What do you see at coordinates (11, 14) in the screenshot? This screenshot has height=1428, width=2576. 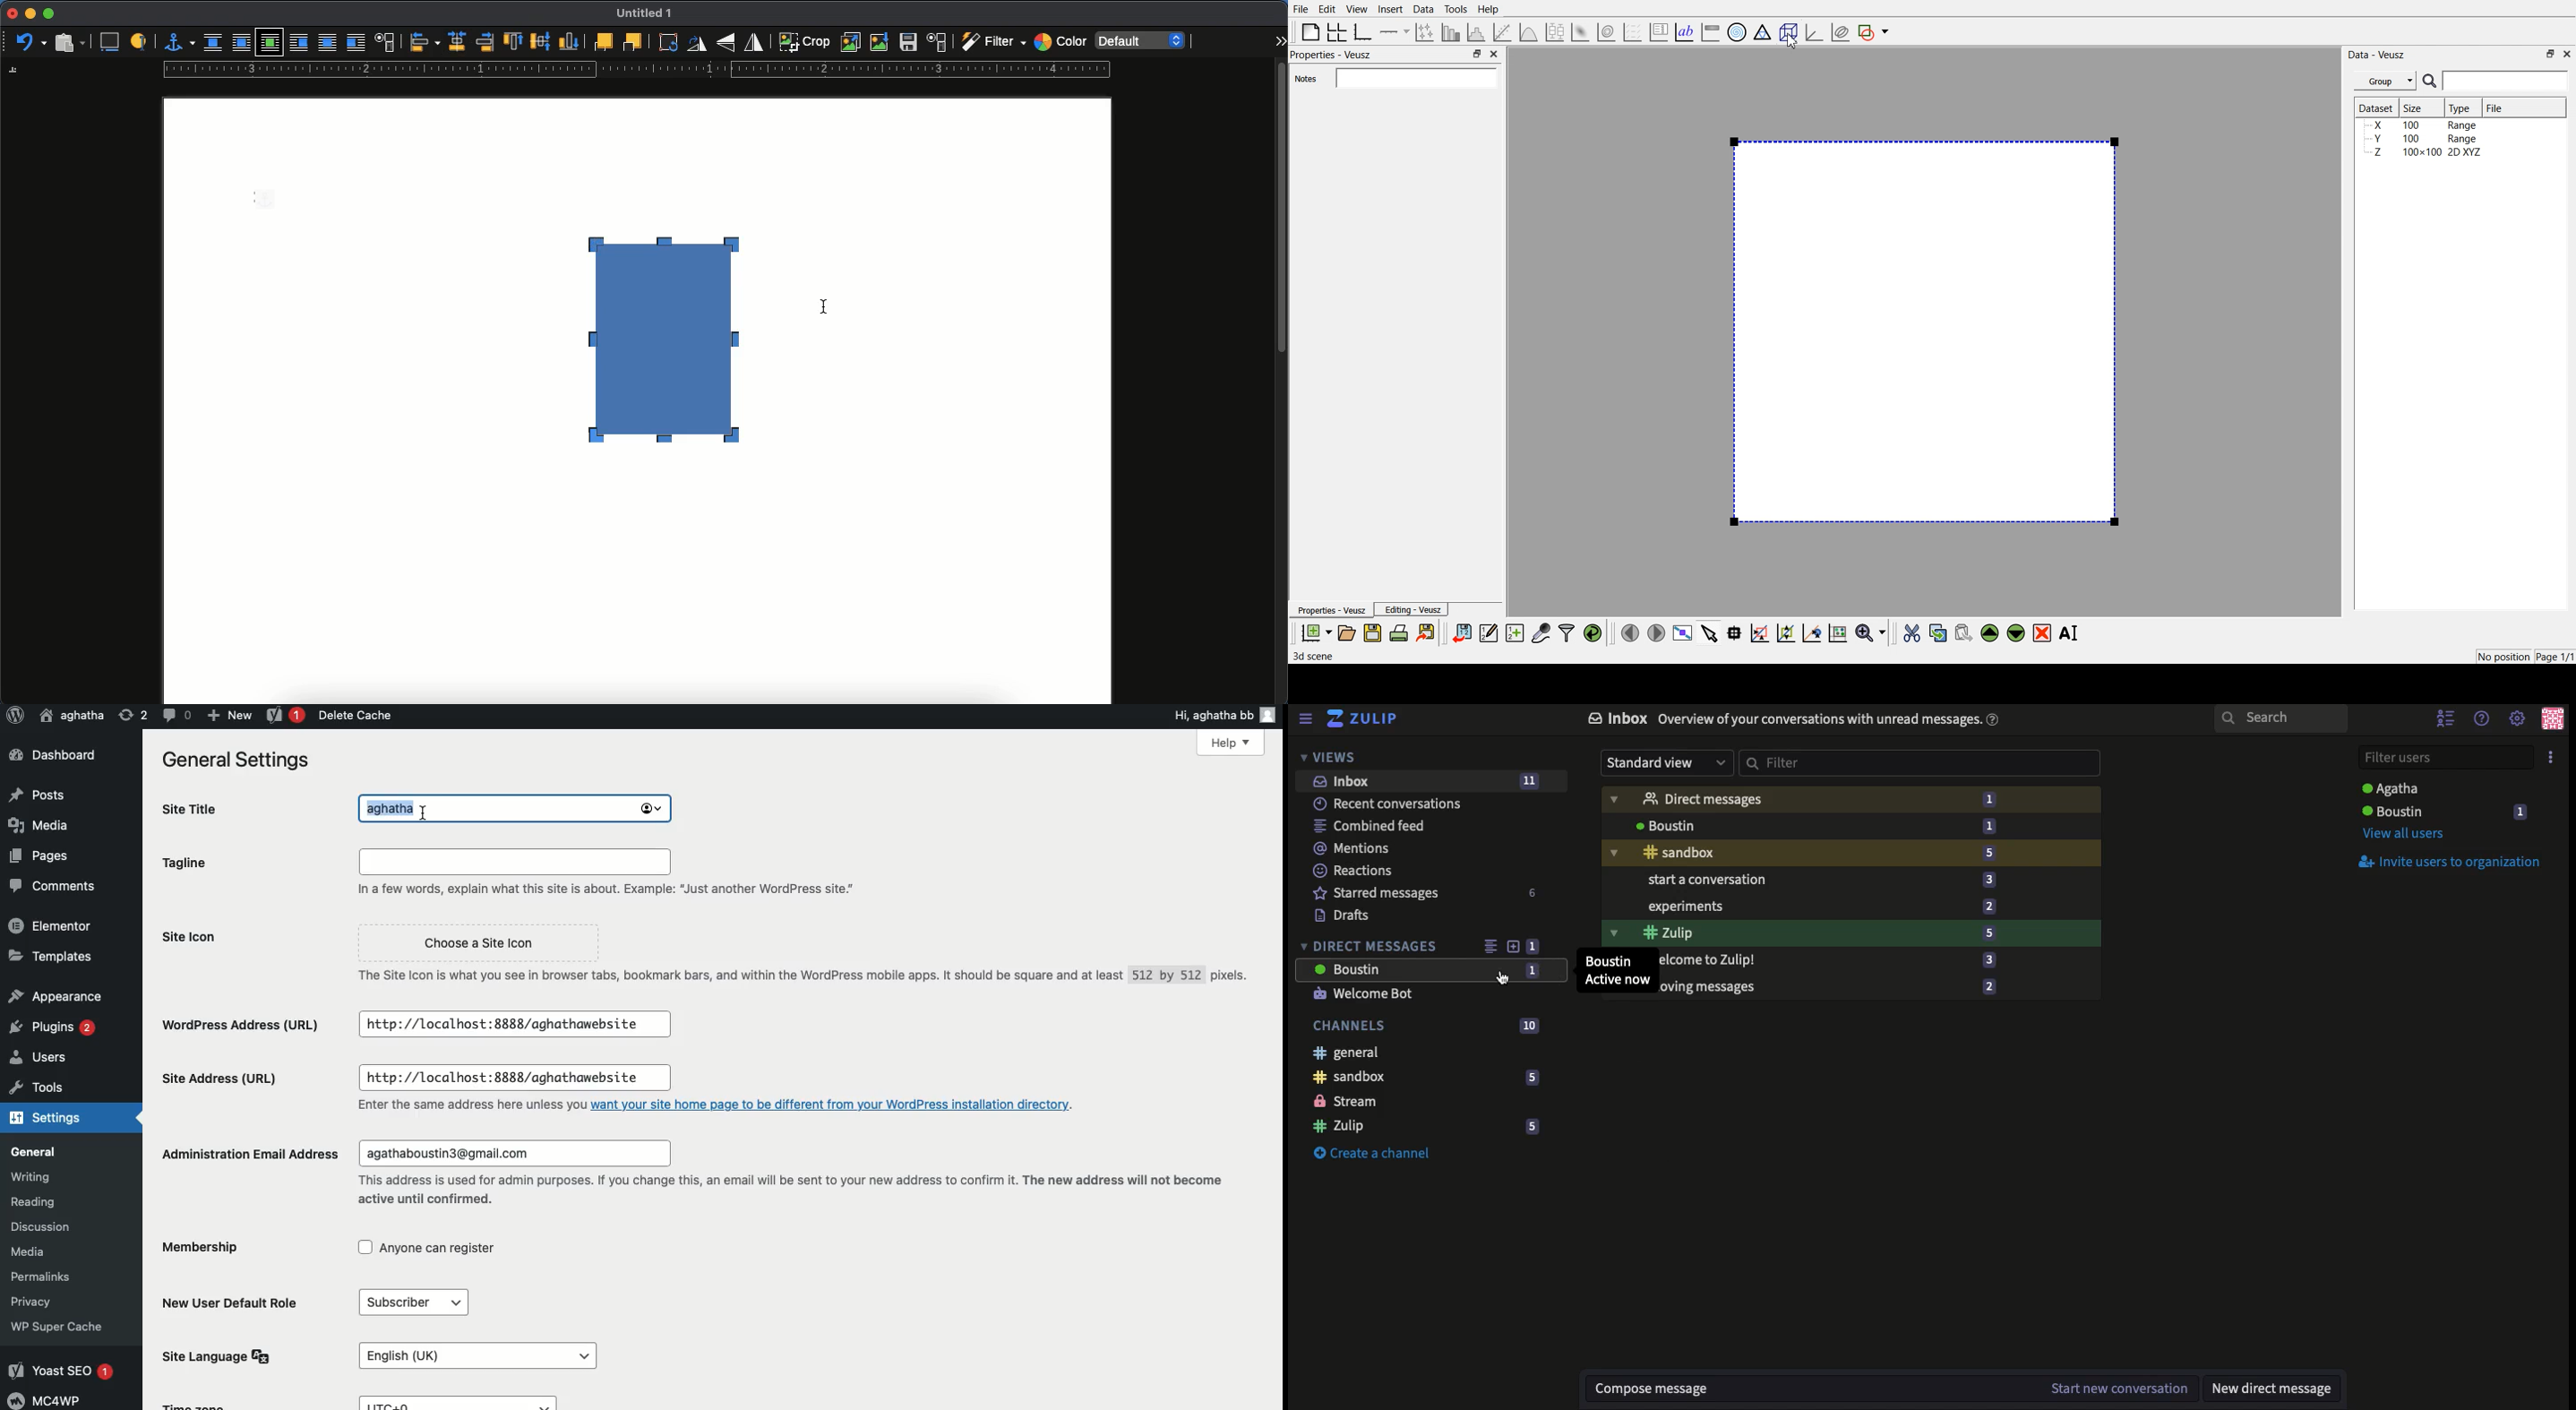 I see `close` at bounding box center [11, 14].